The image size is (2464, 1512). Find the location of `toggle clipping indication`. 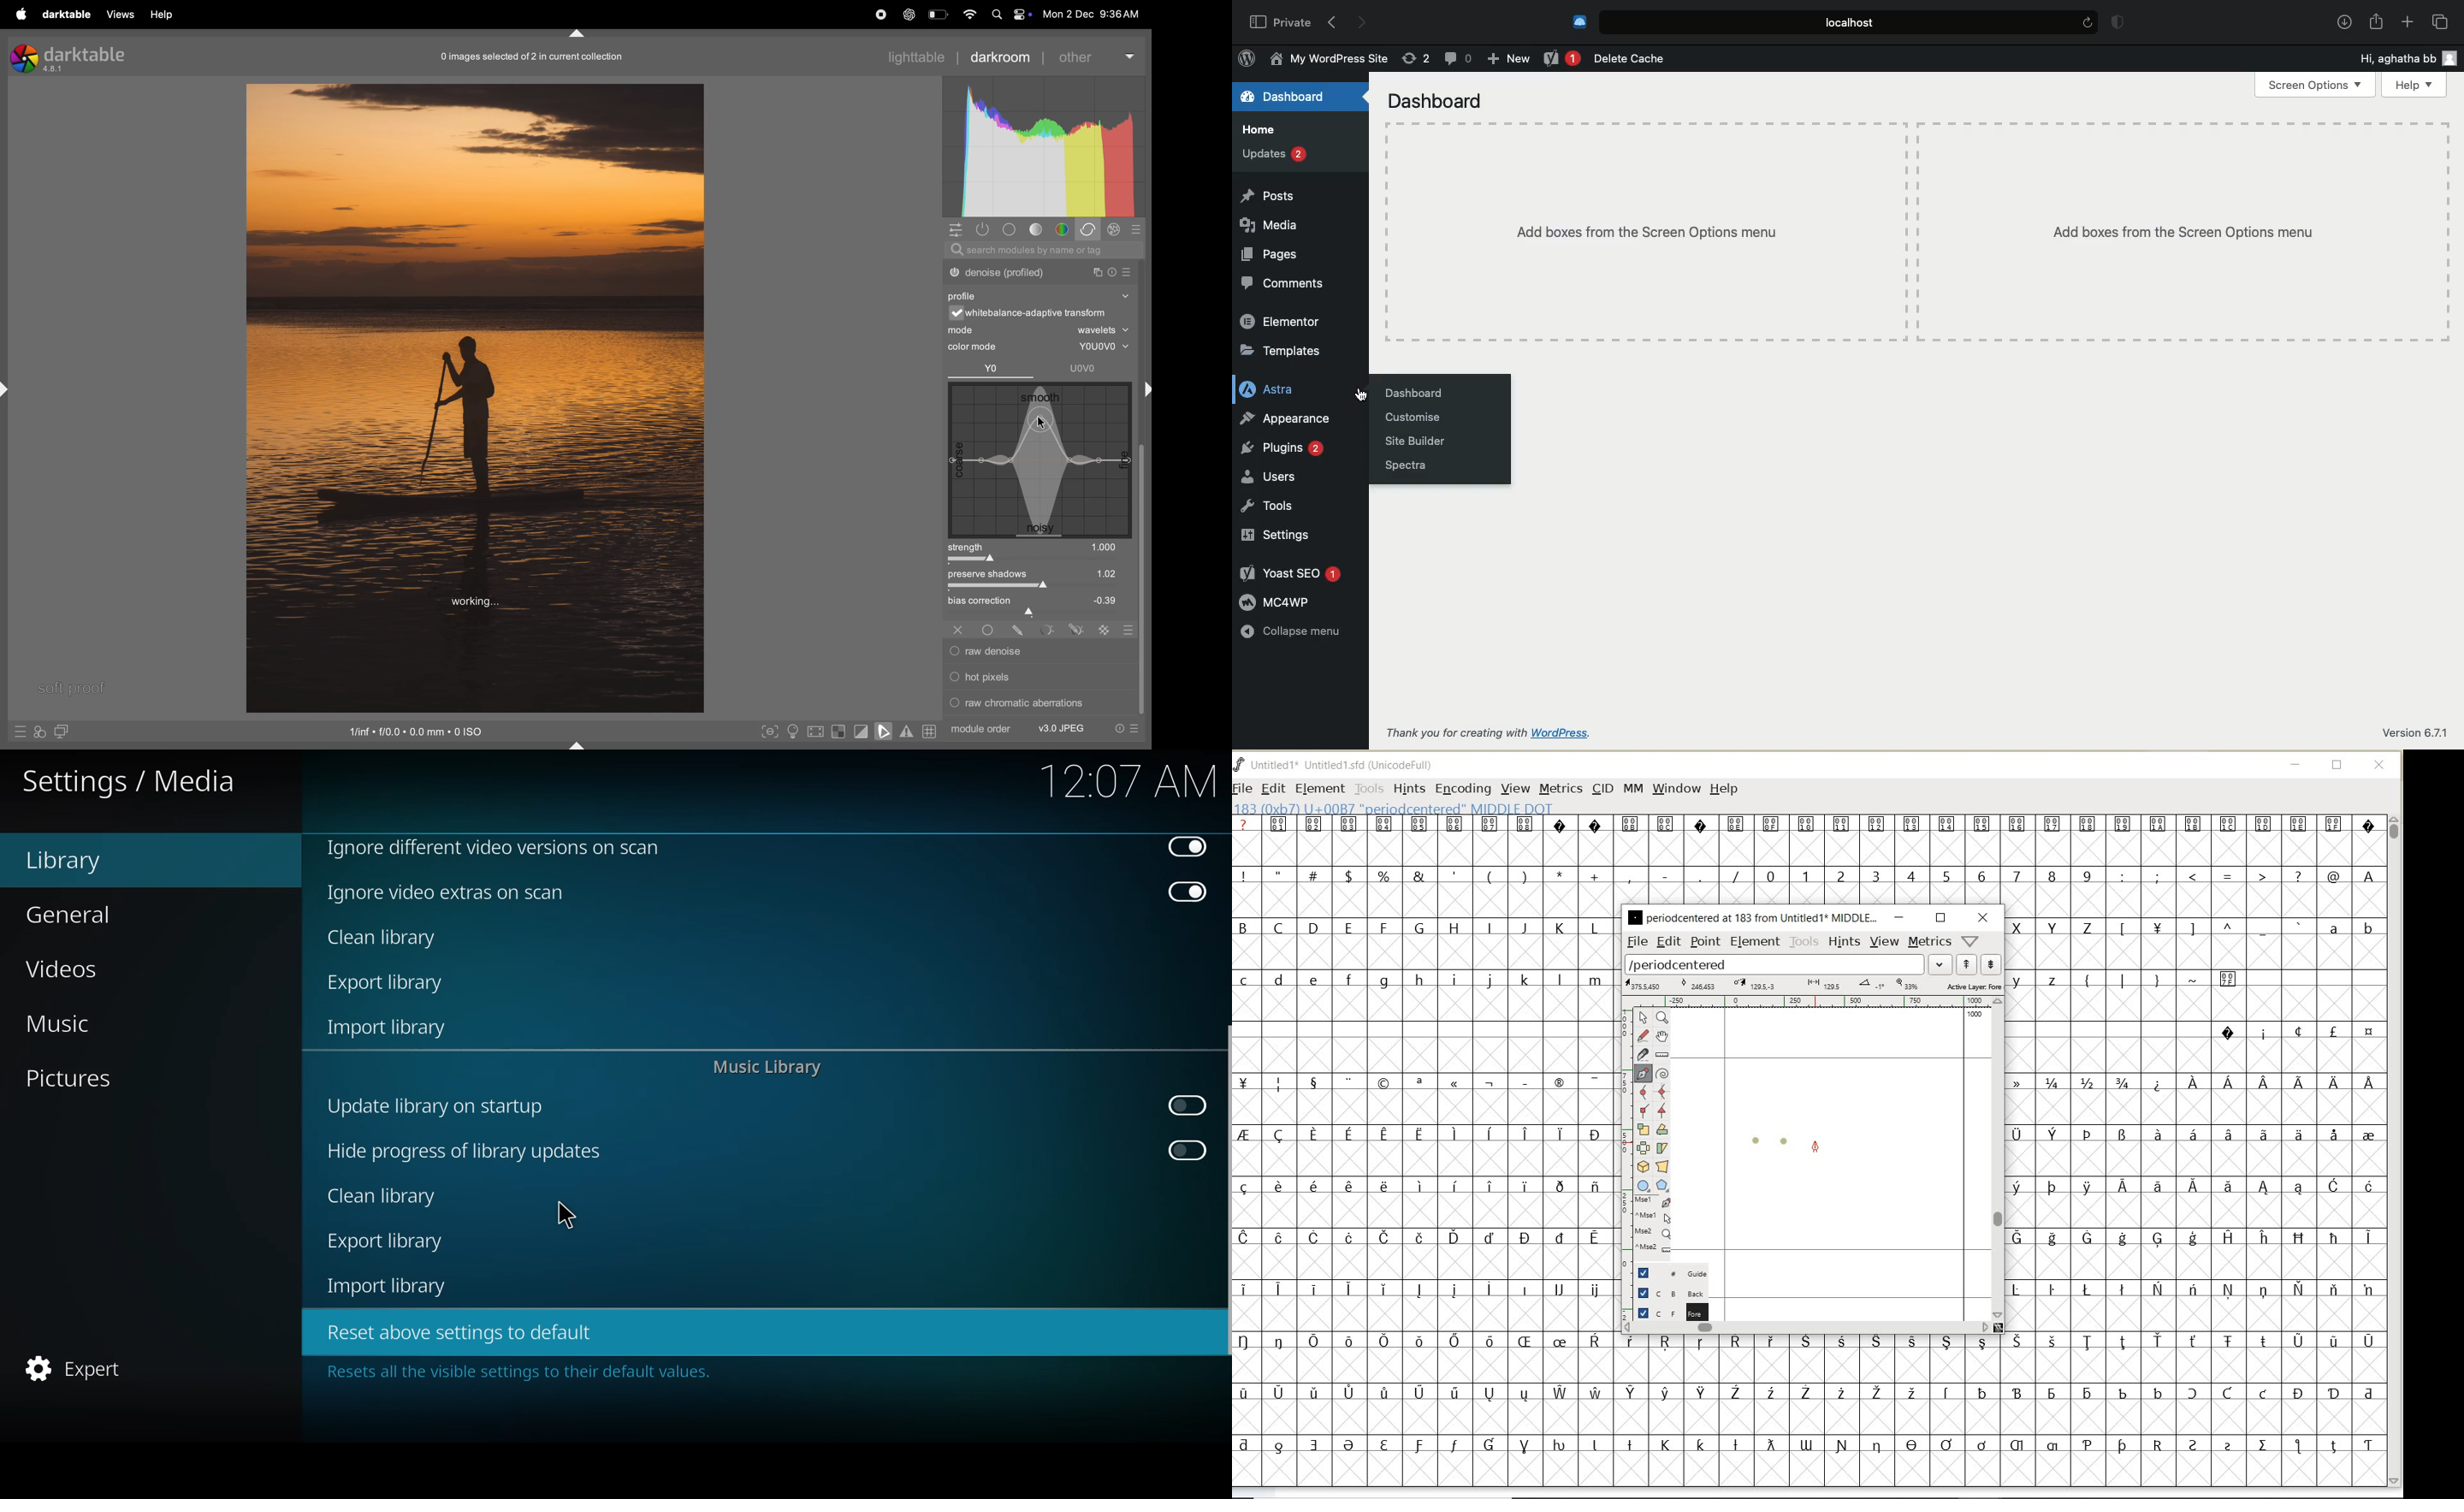

toggle clipping indication is located at coordinates (860, 732).